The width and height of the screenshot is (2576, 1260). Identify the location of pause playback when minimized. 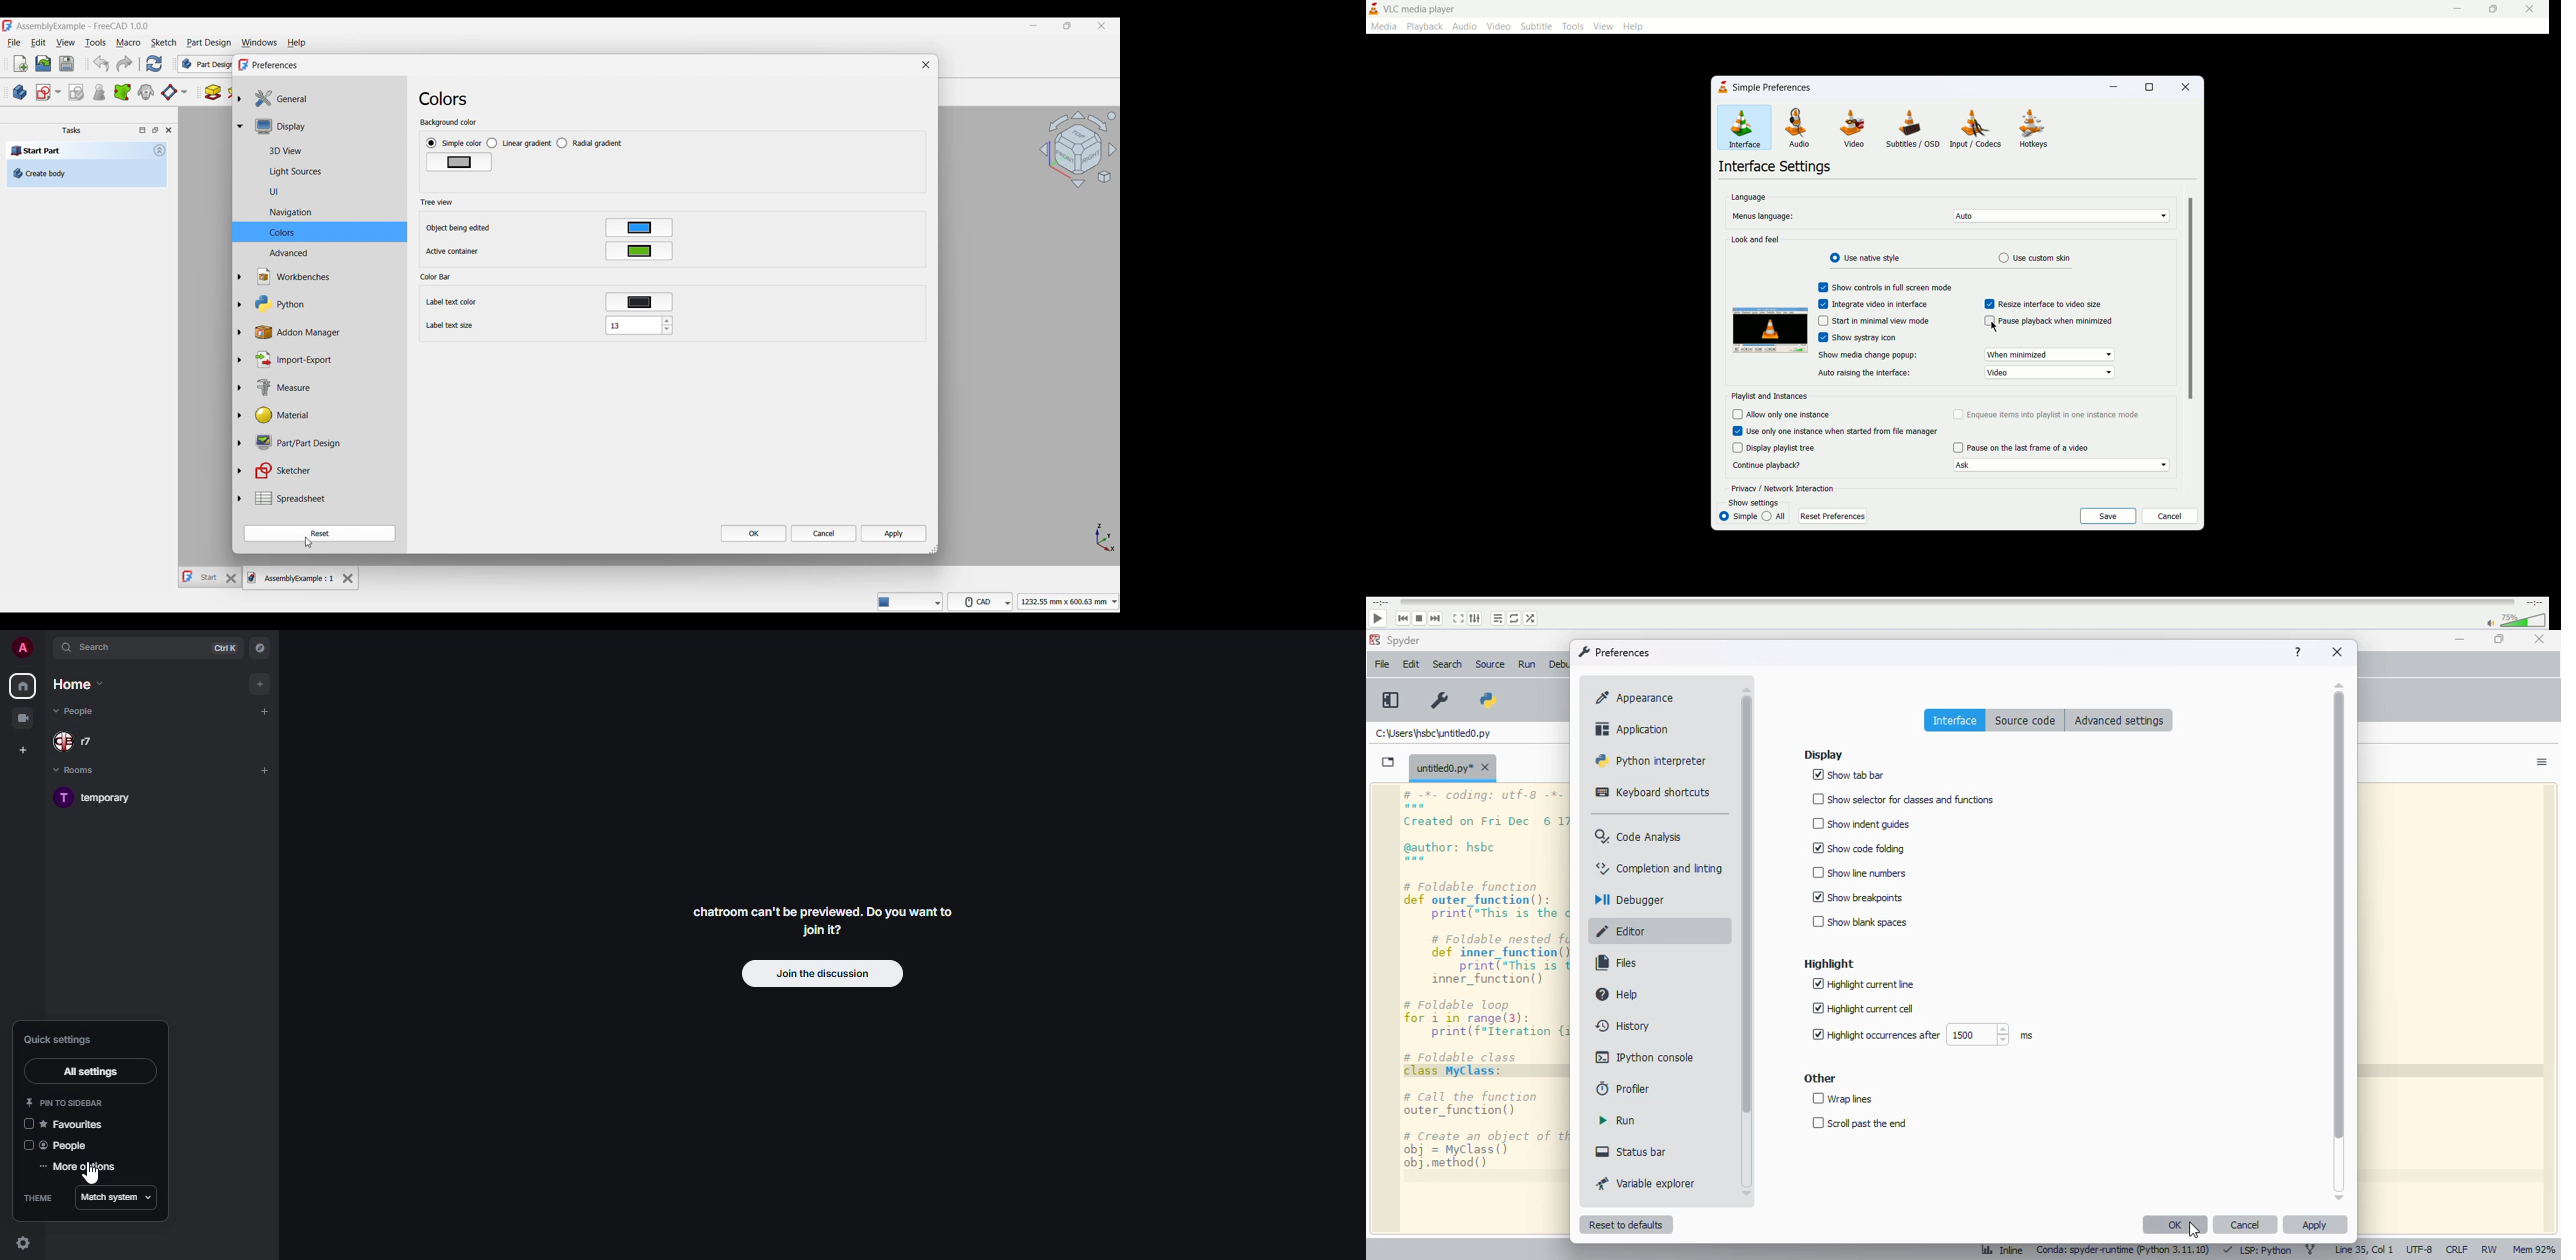
(2056, 322).